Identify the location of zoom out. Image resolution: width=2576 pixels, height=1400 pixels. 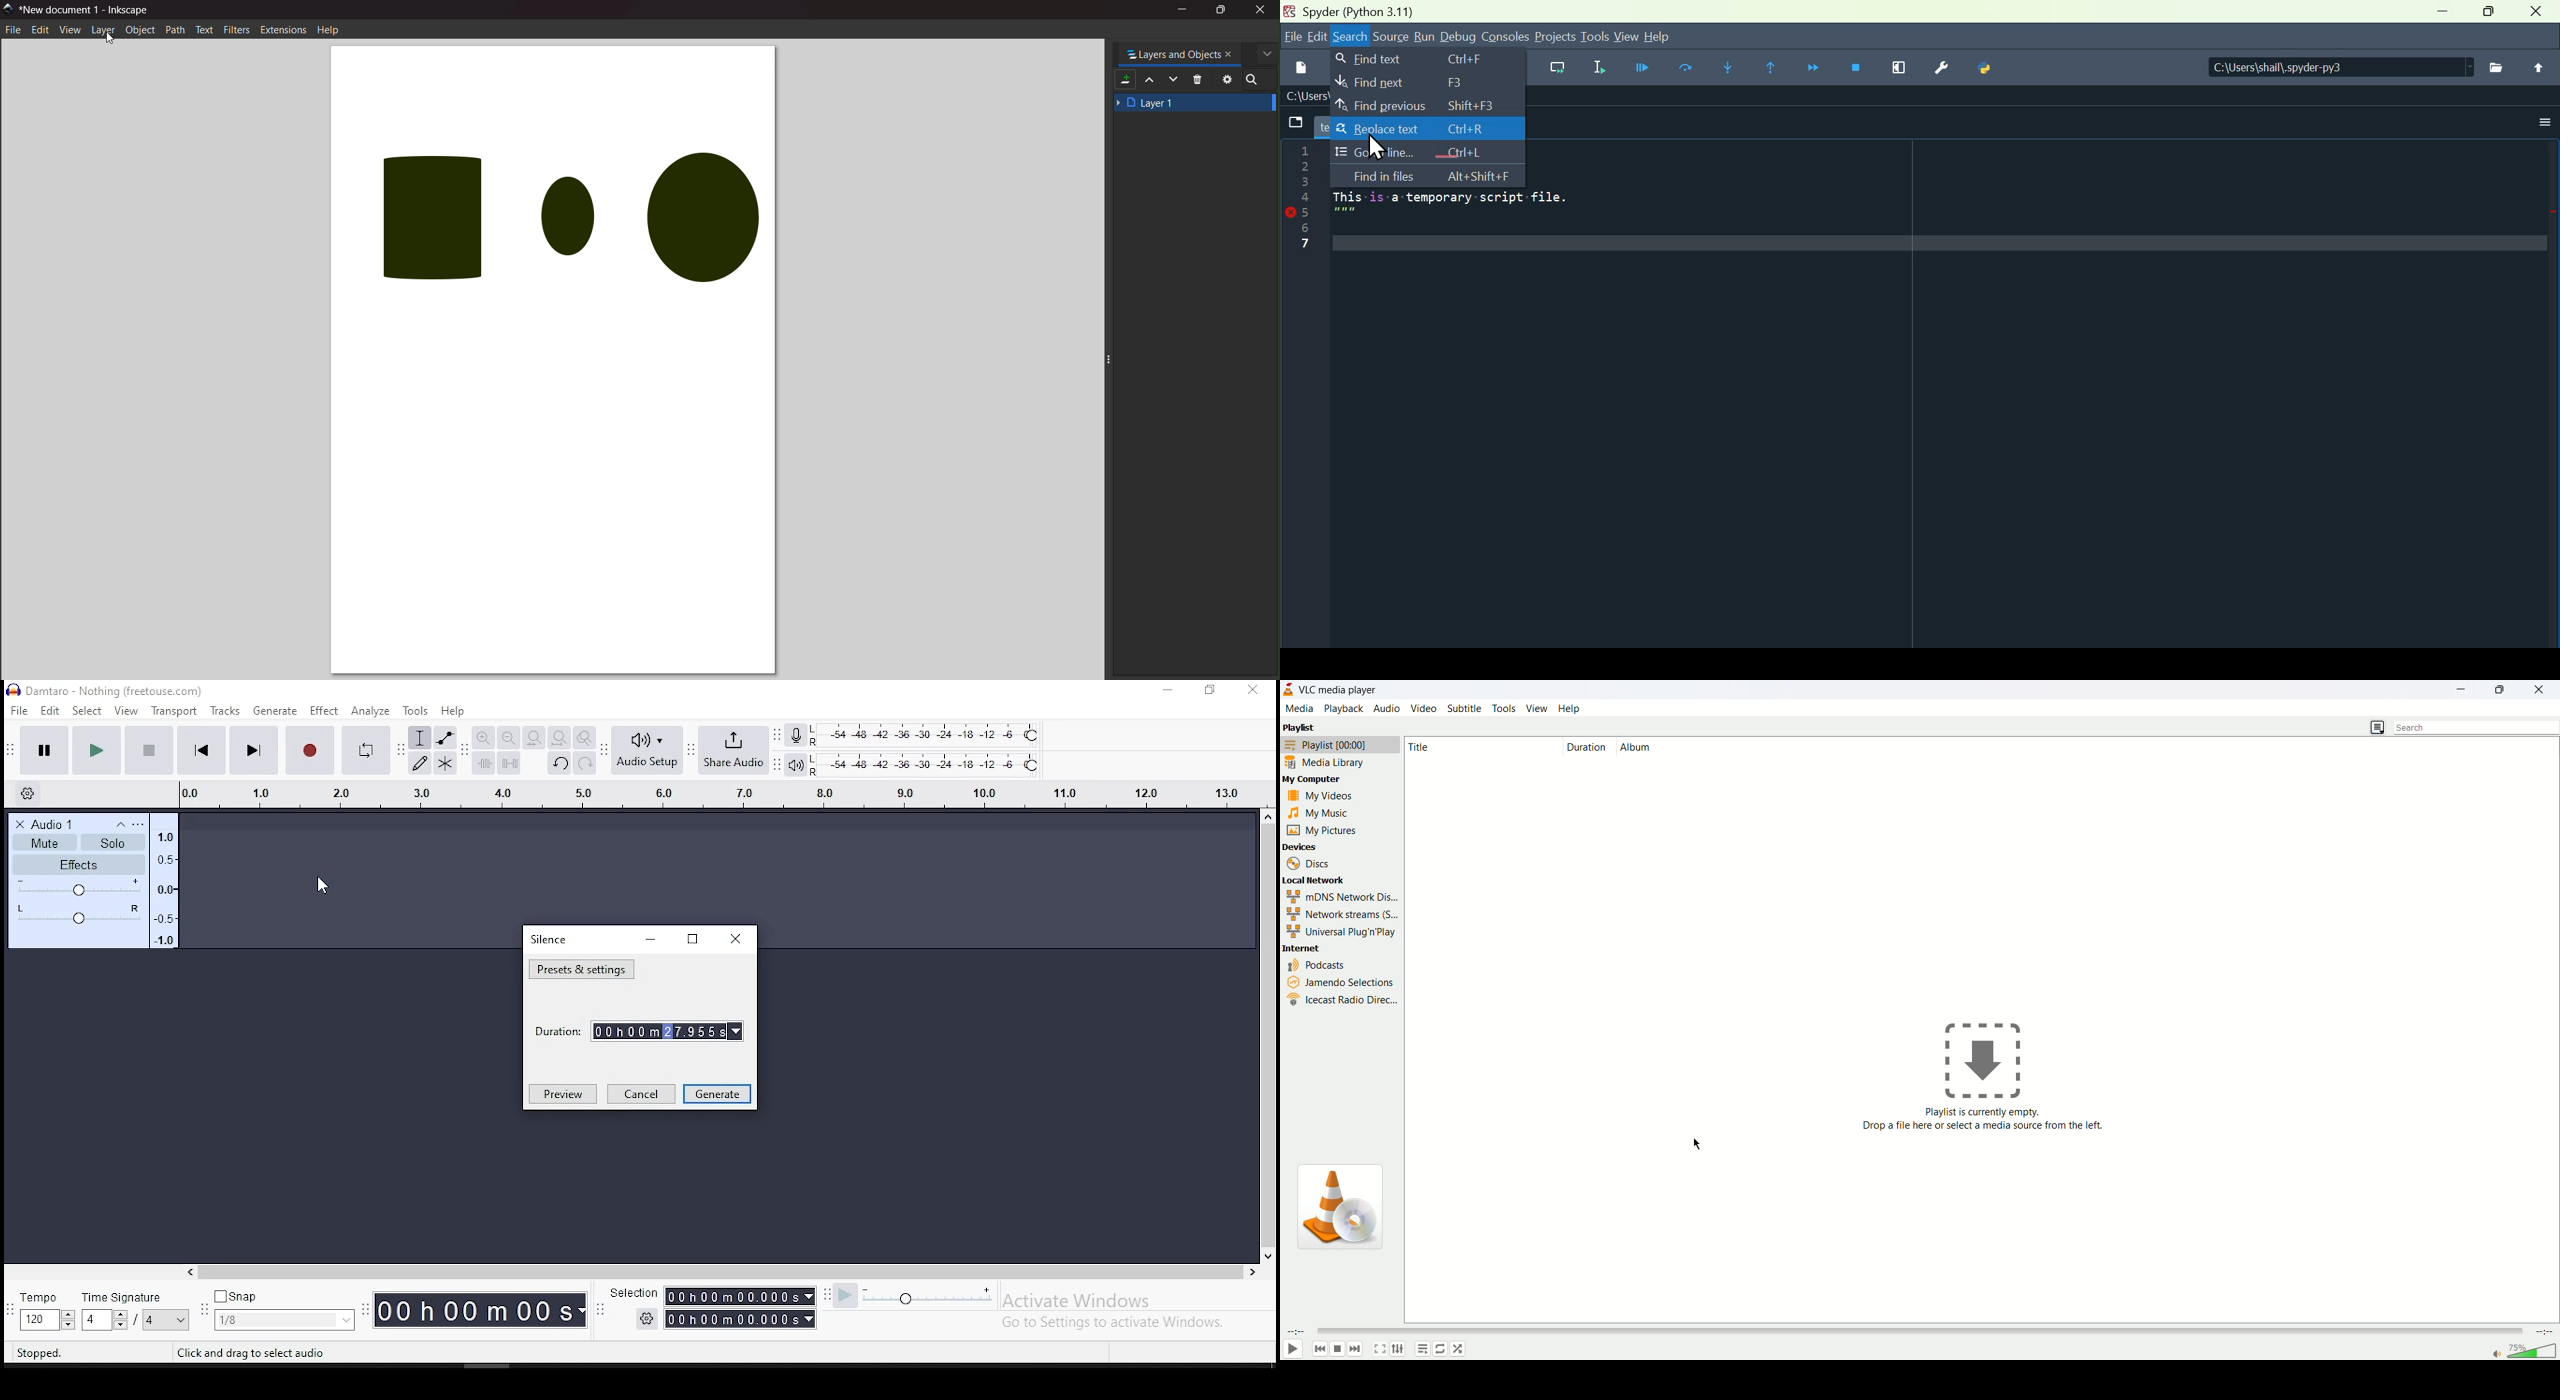
(507, 737).